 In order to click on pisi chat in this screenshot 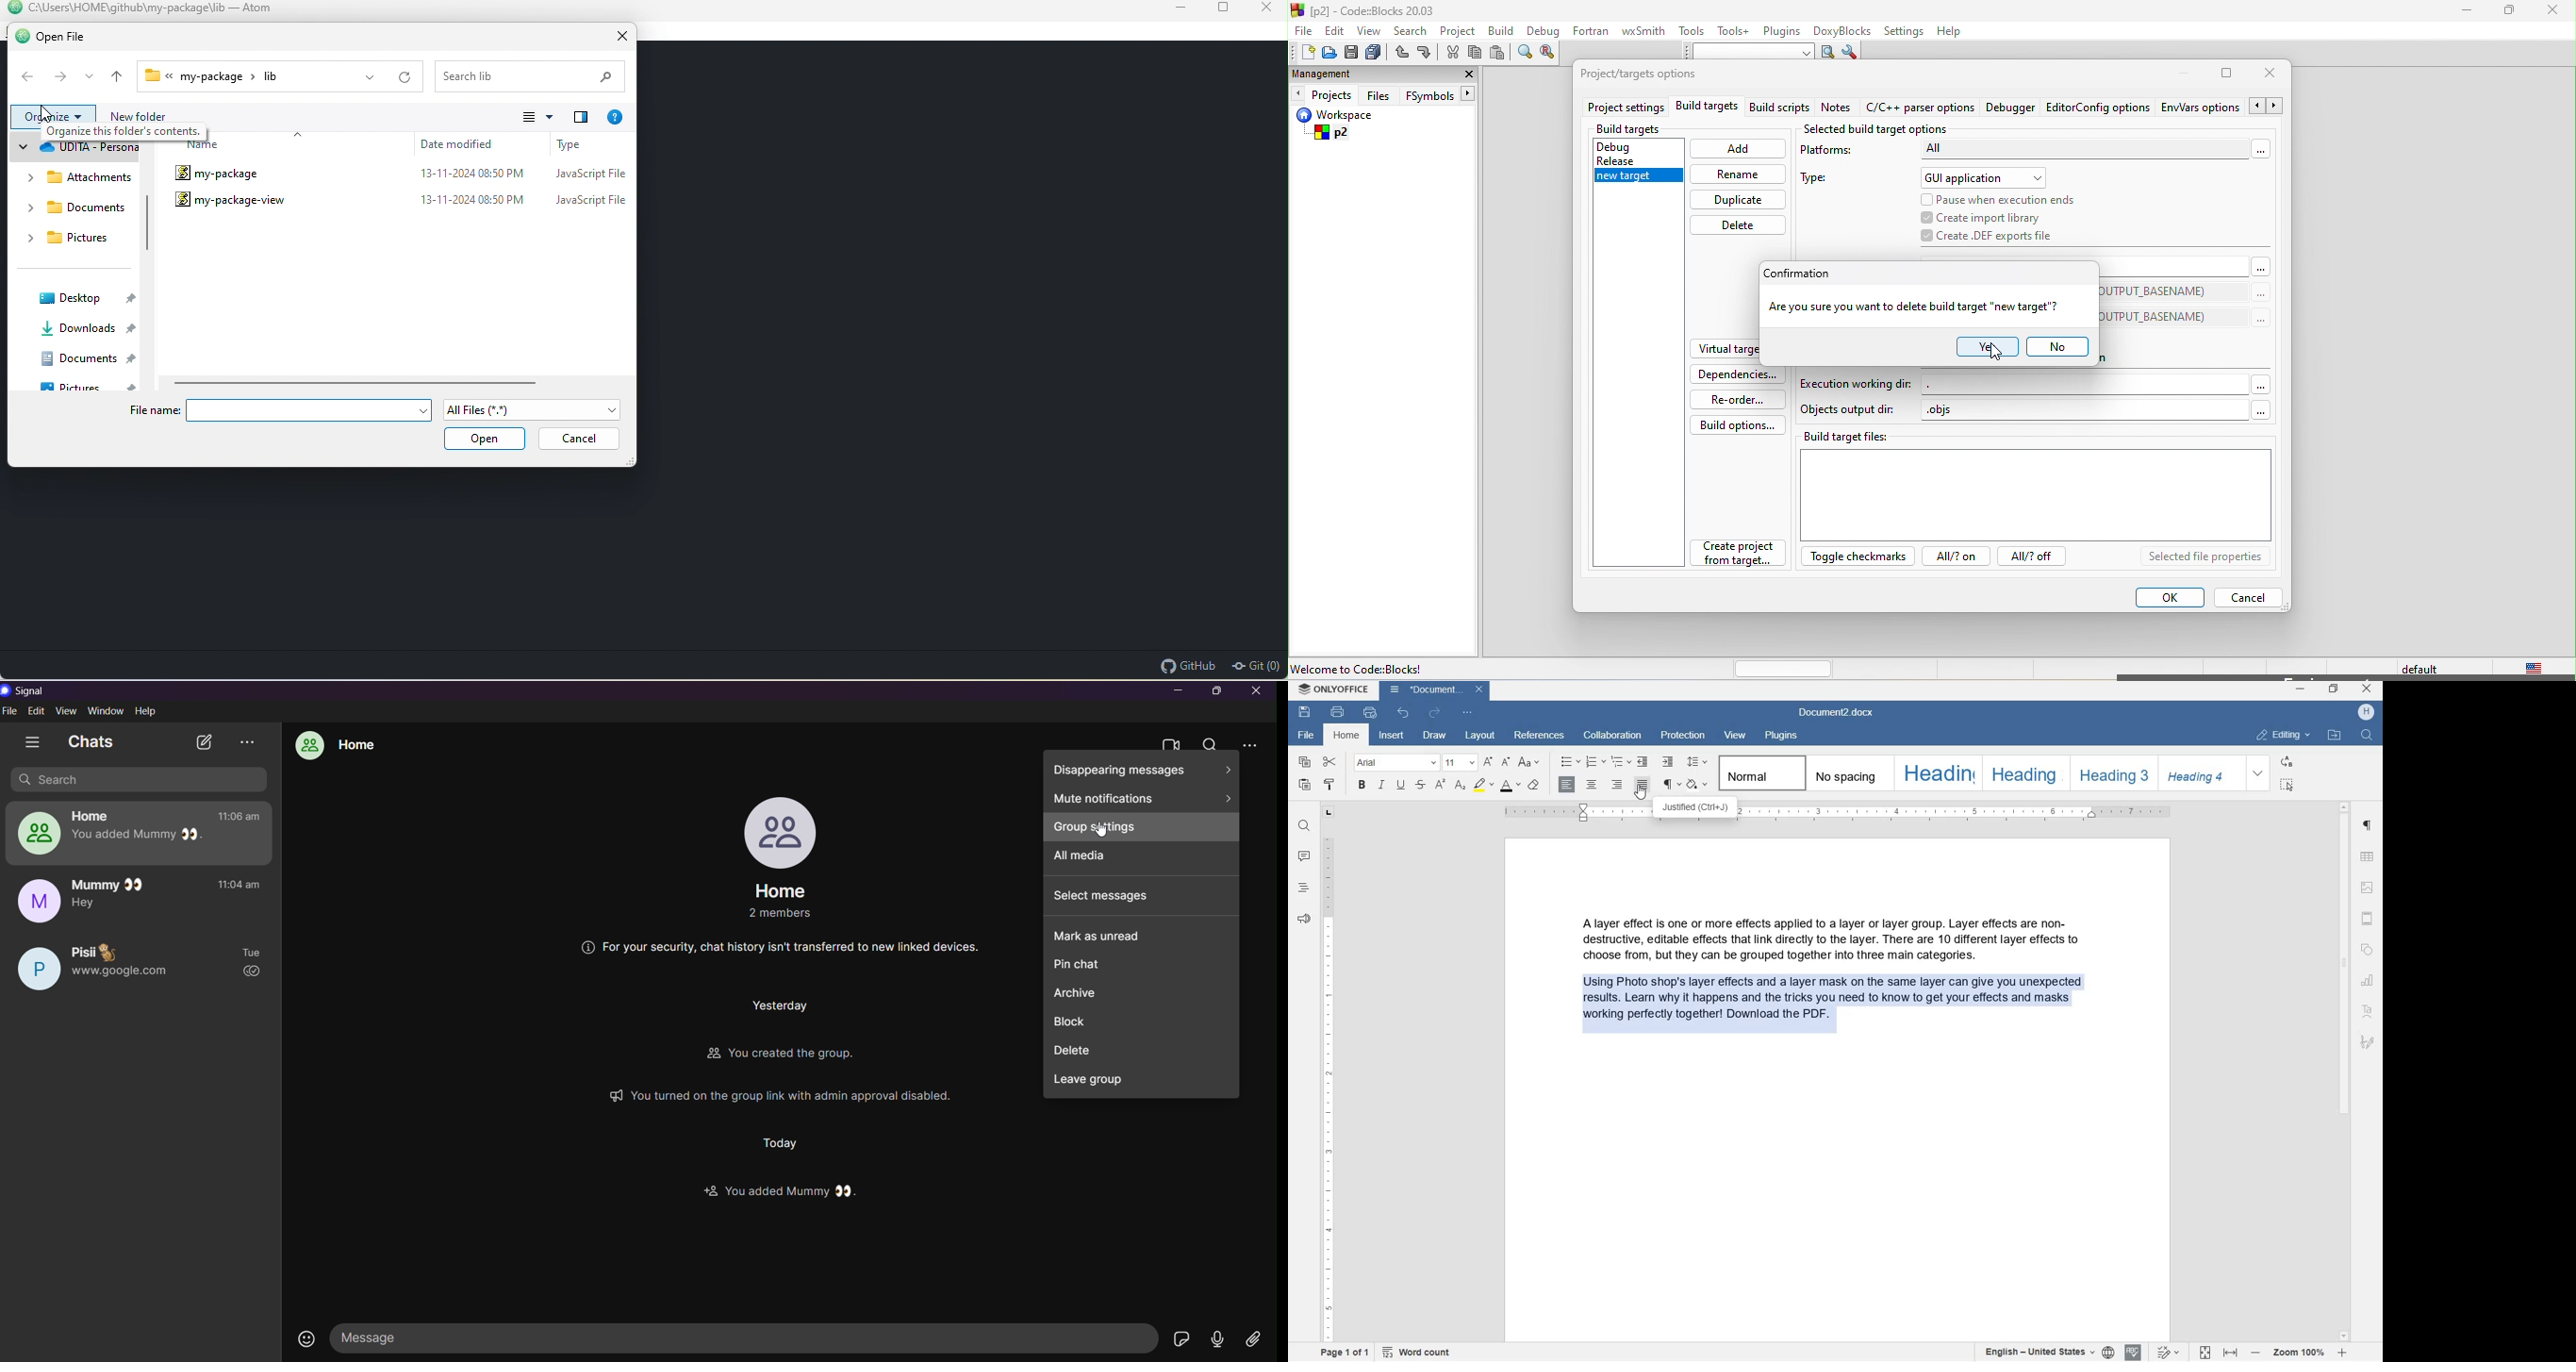, I will do `click(142, 961)`.